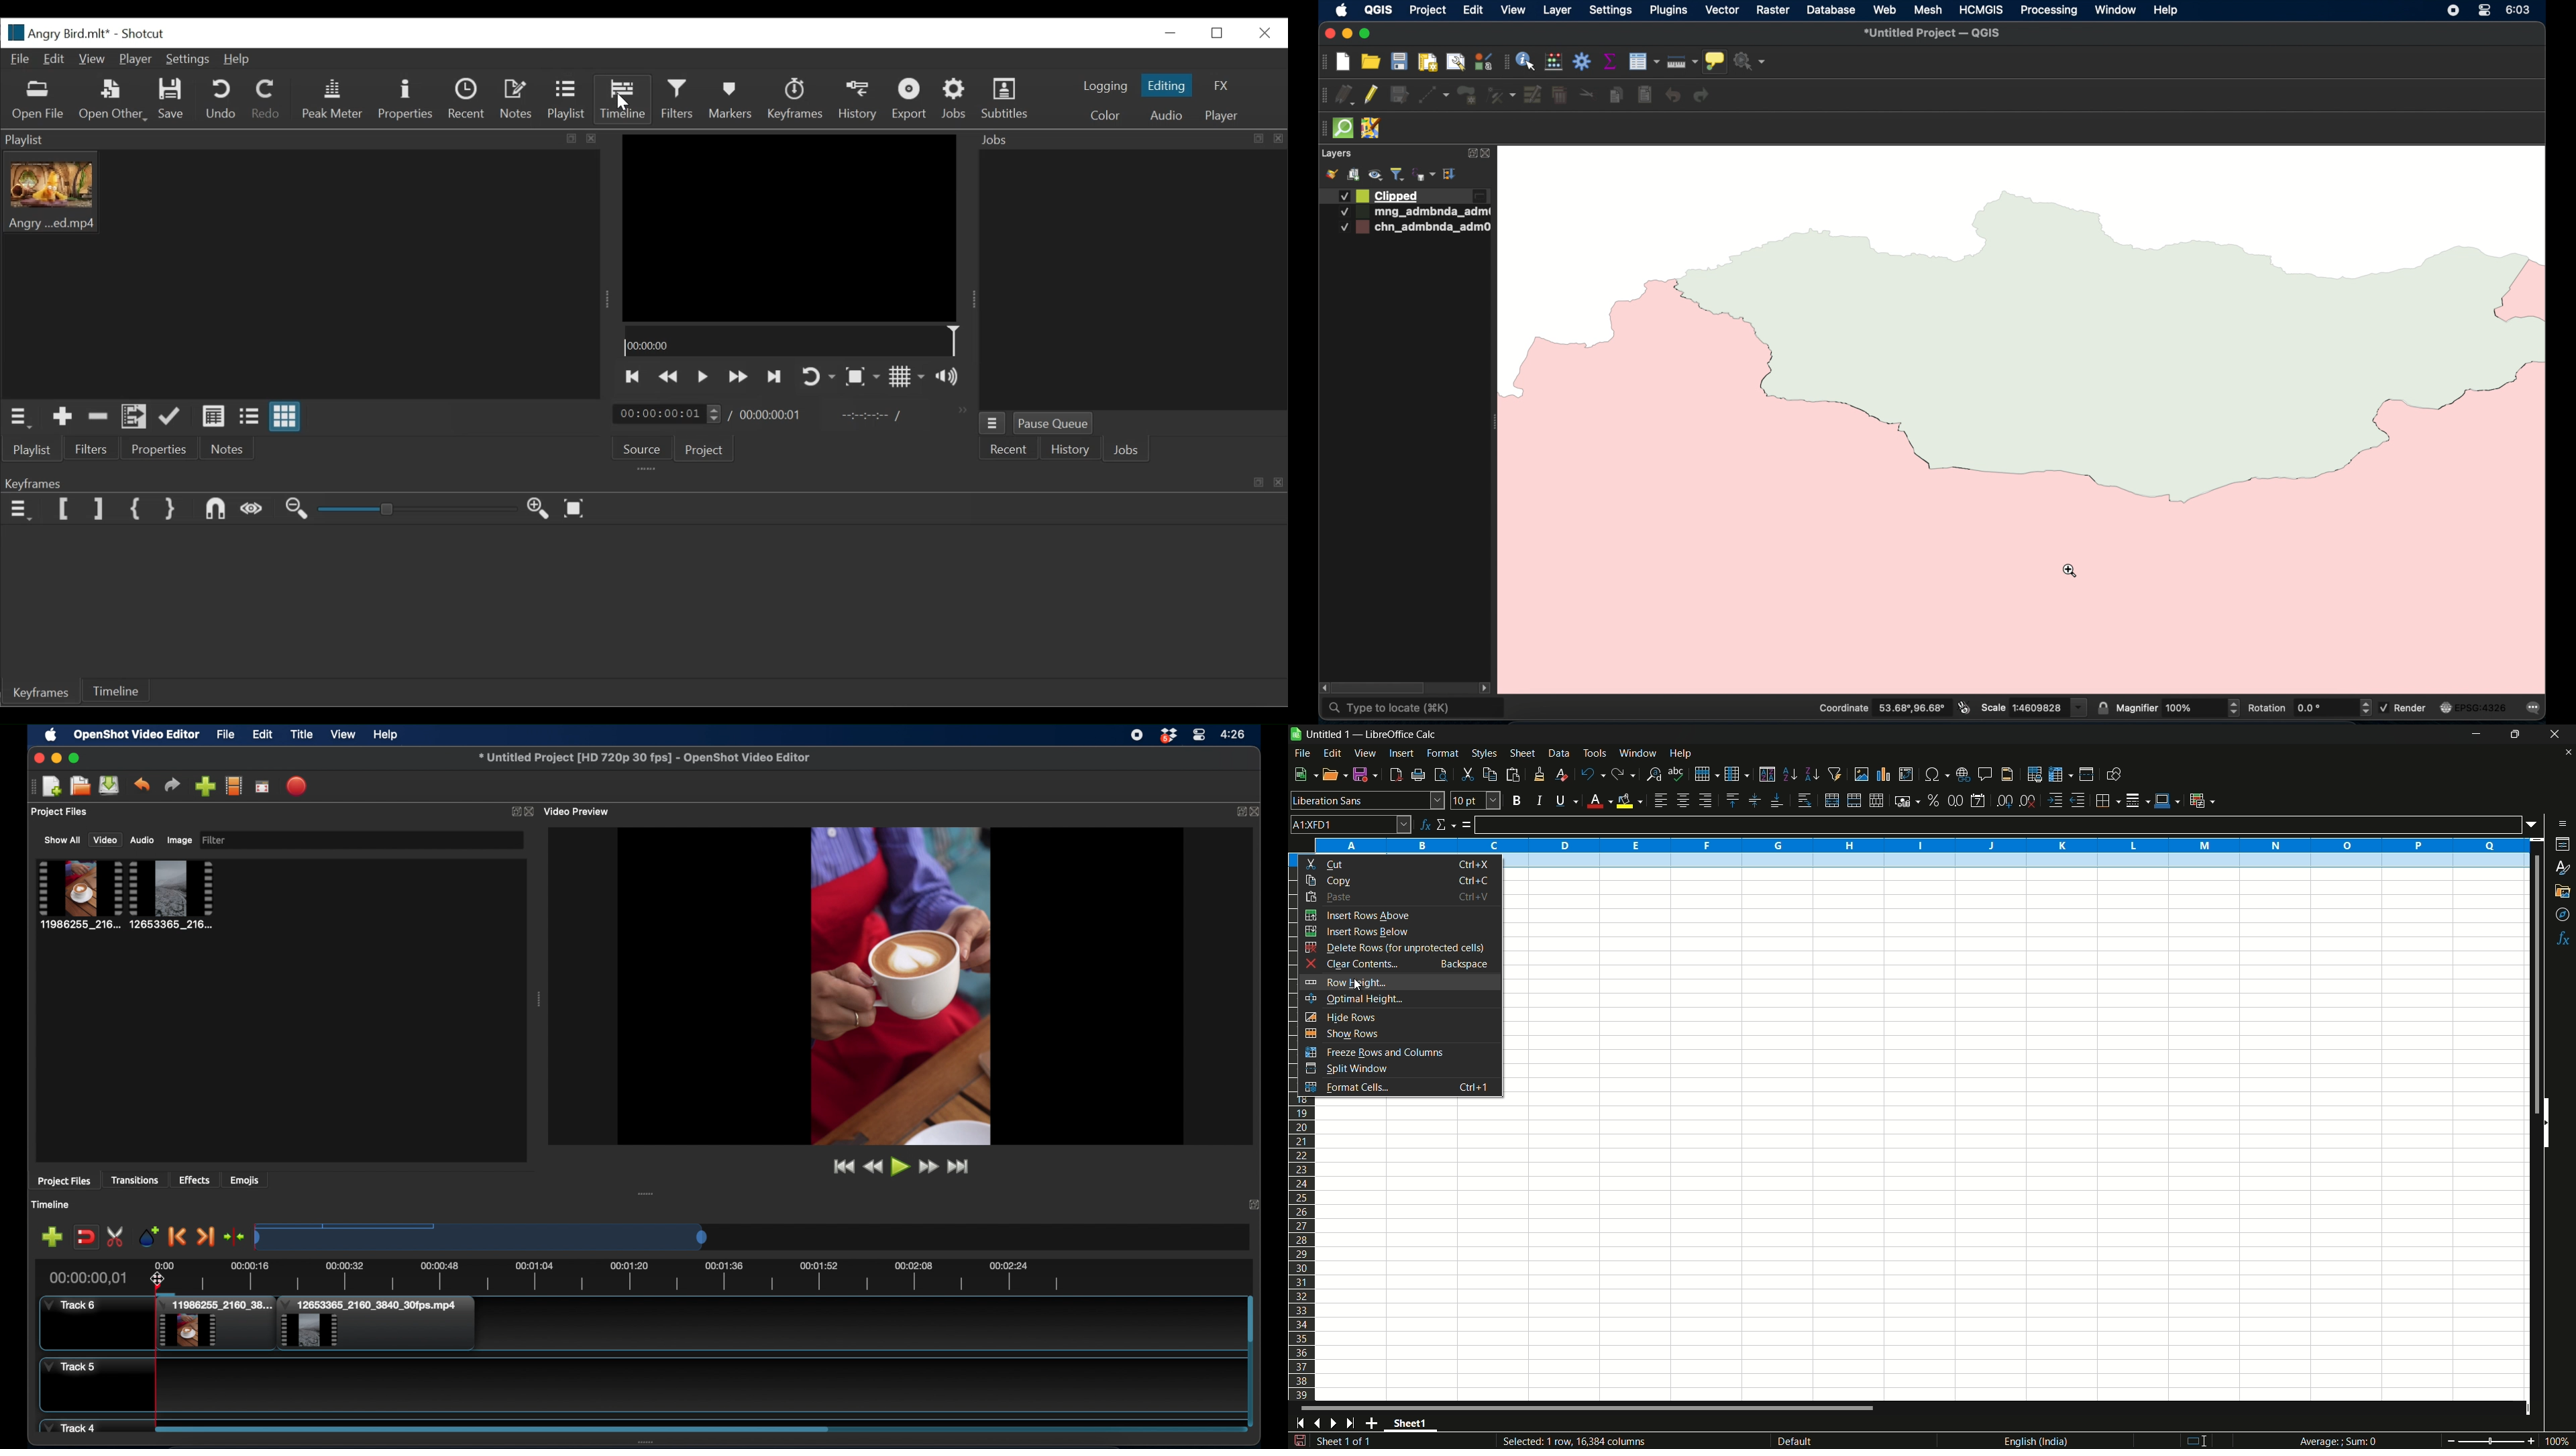 The image size is (2576, 1456). I want to click on no action selected, so click(1750, 61).